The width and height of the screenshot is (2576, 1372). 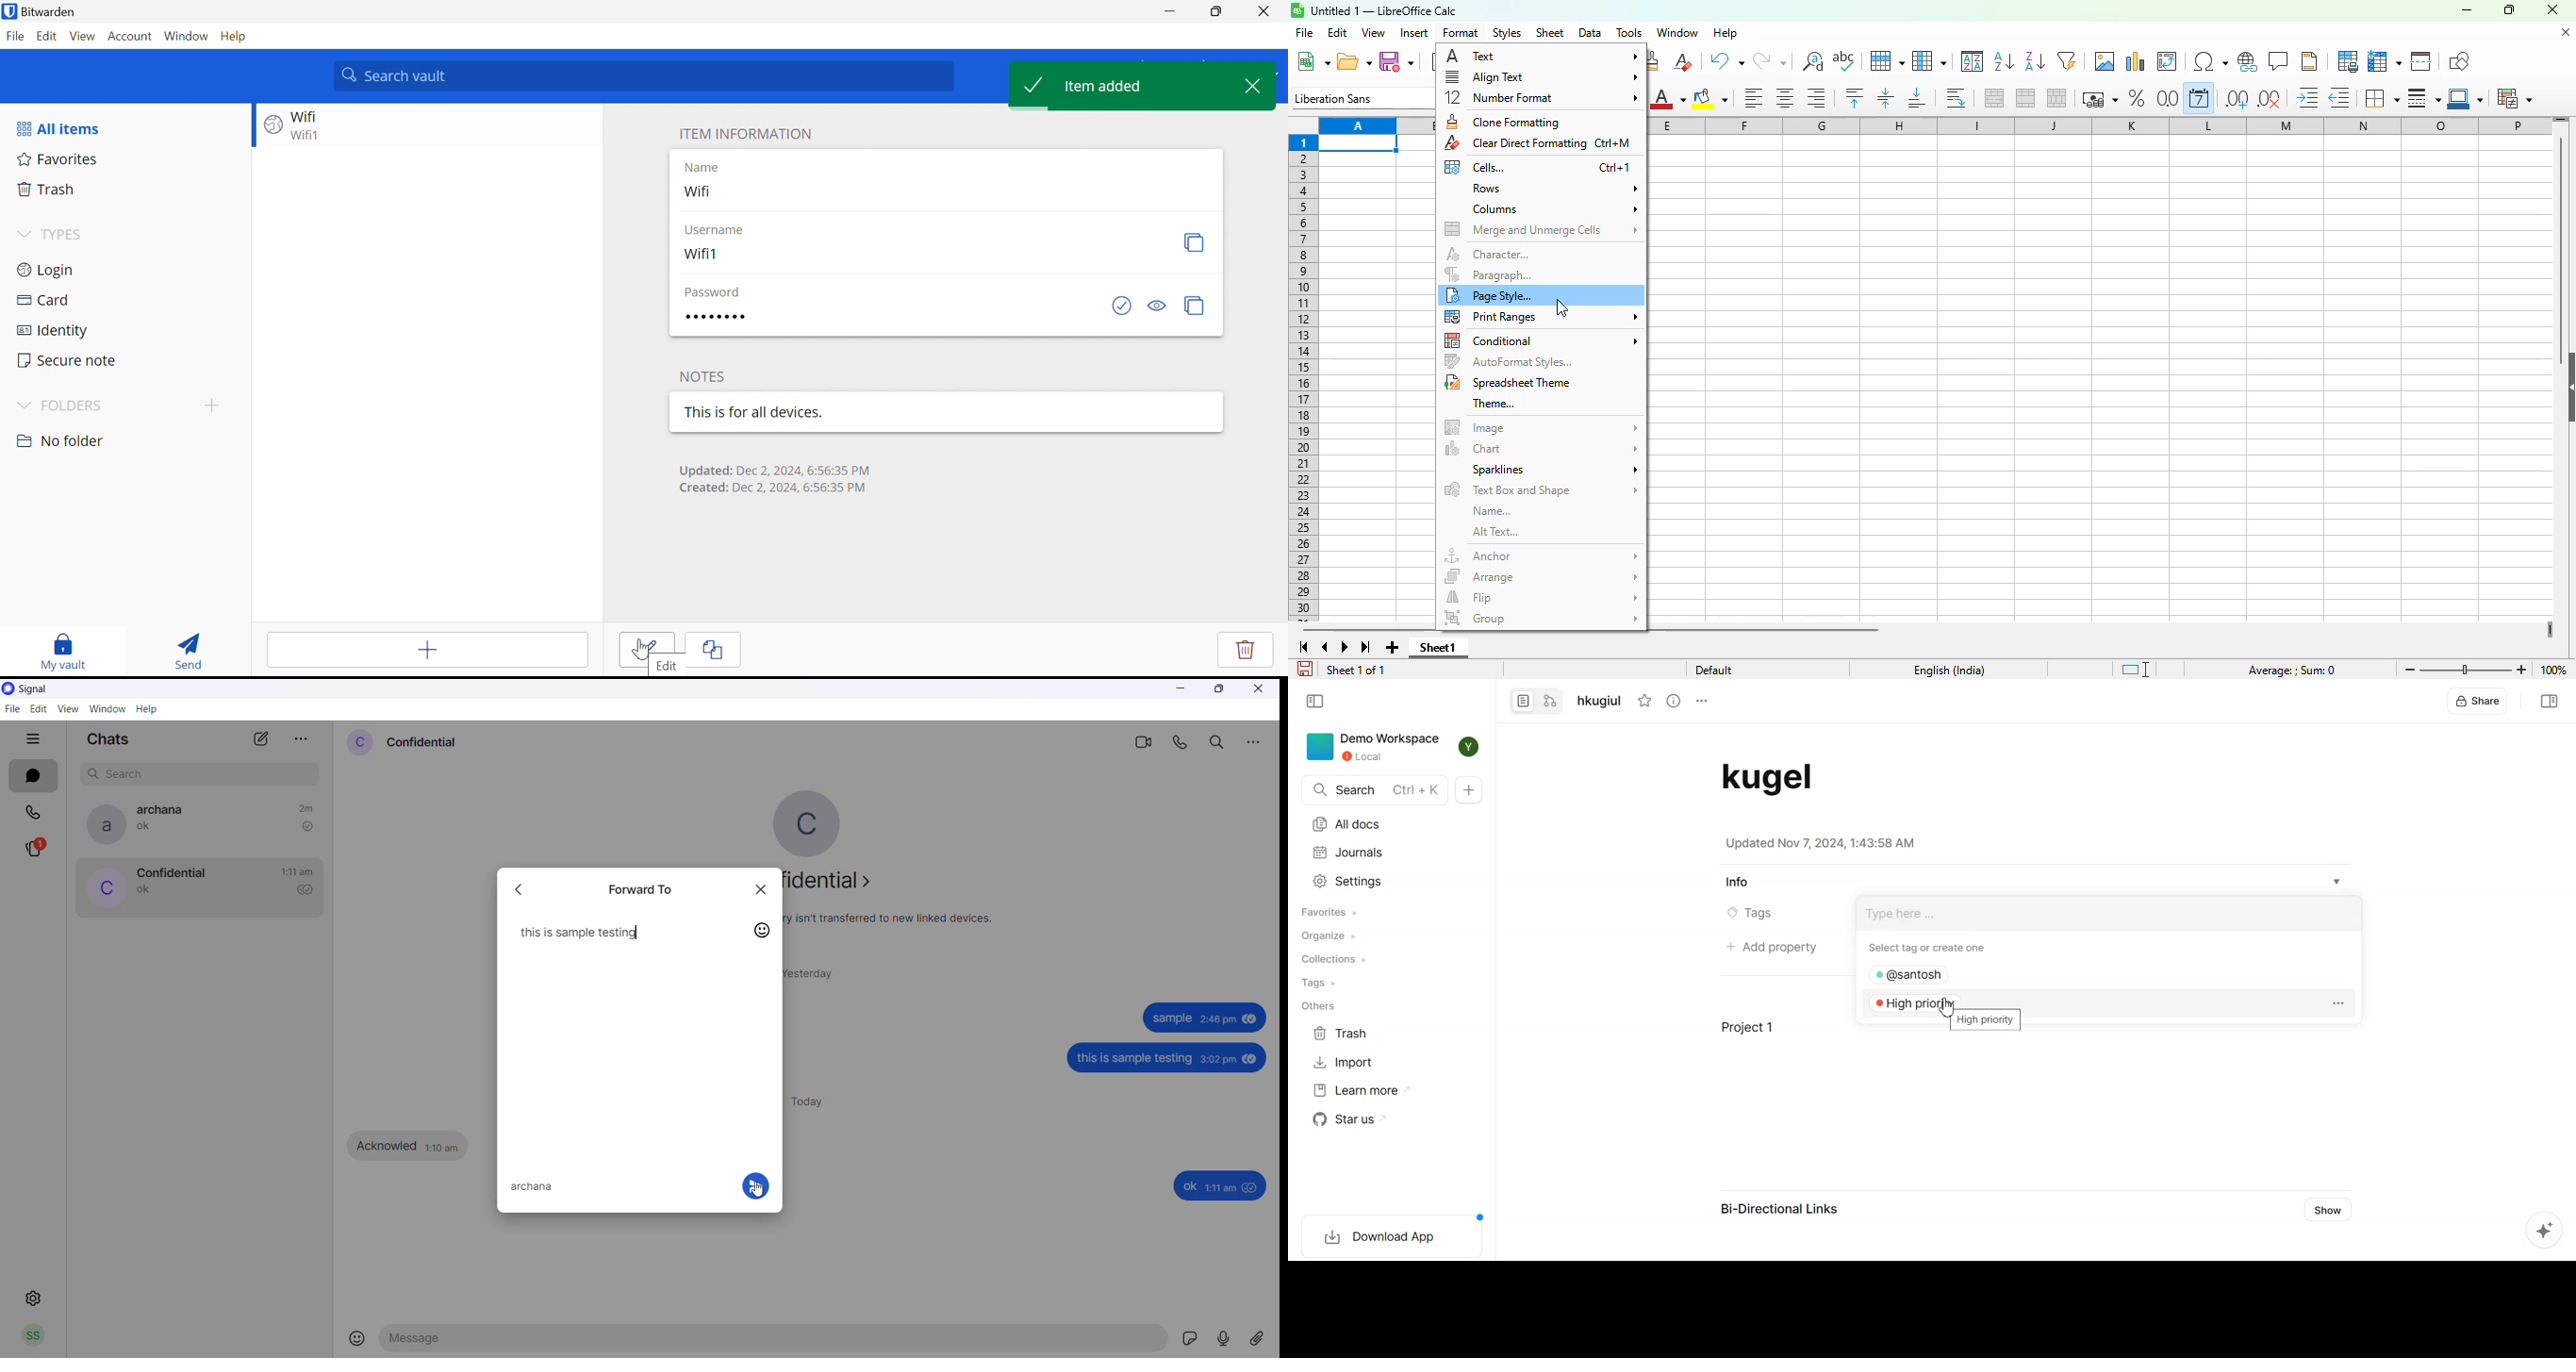 What do you see at coordinates (1767, 630) in the screenshot?
I see `horizontal scroll bar` at bounding box center [1767, 630].